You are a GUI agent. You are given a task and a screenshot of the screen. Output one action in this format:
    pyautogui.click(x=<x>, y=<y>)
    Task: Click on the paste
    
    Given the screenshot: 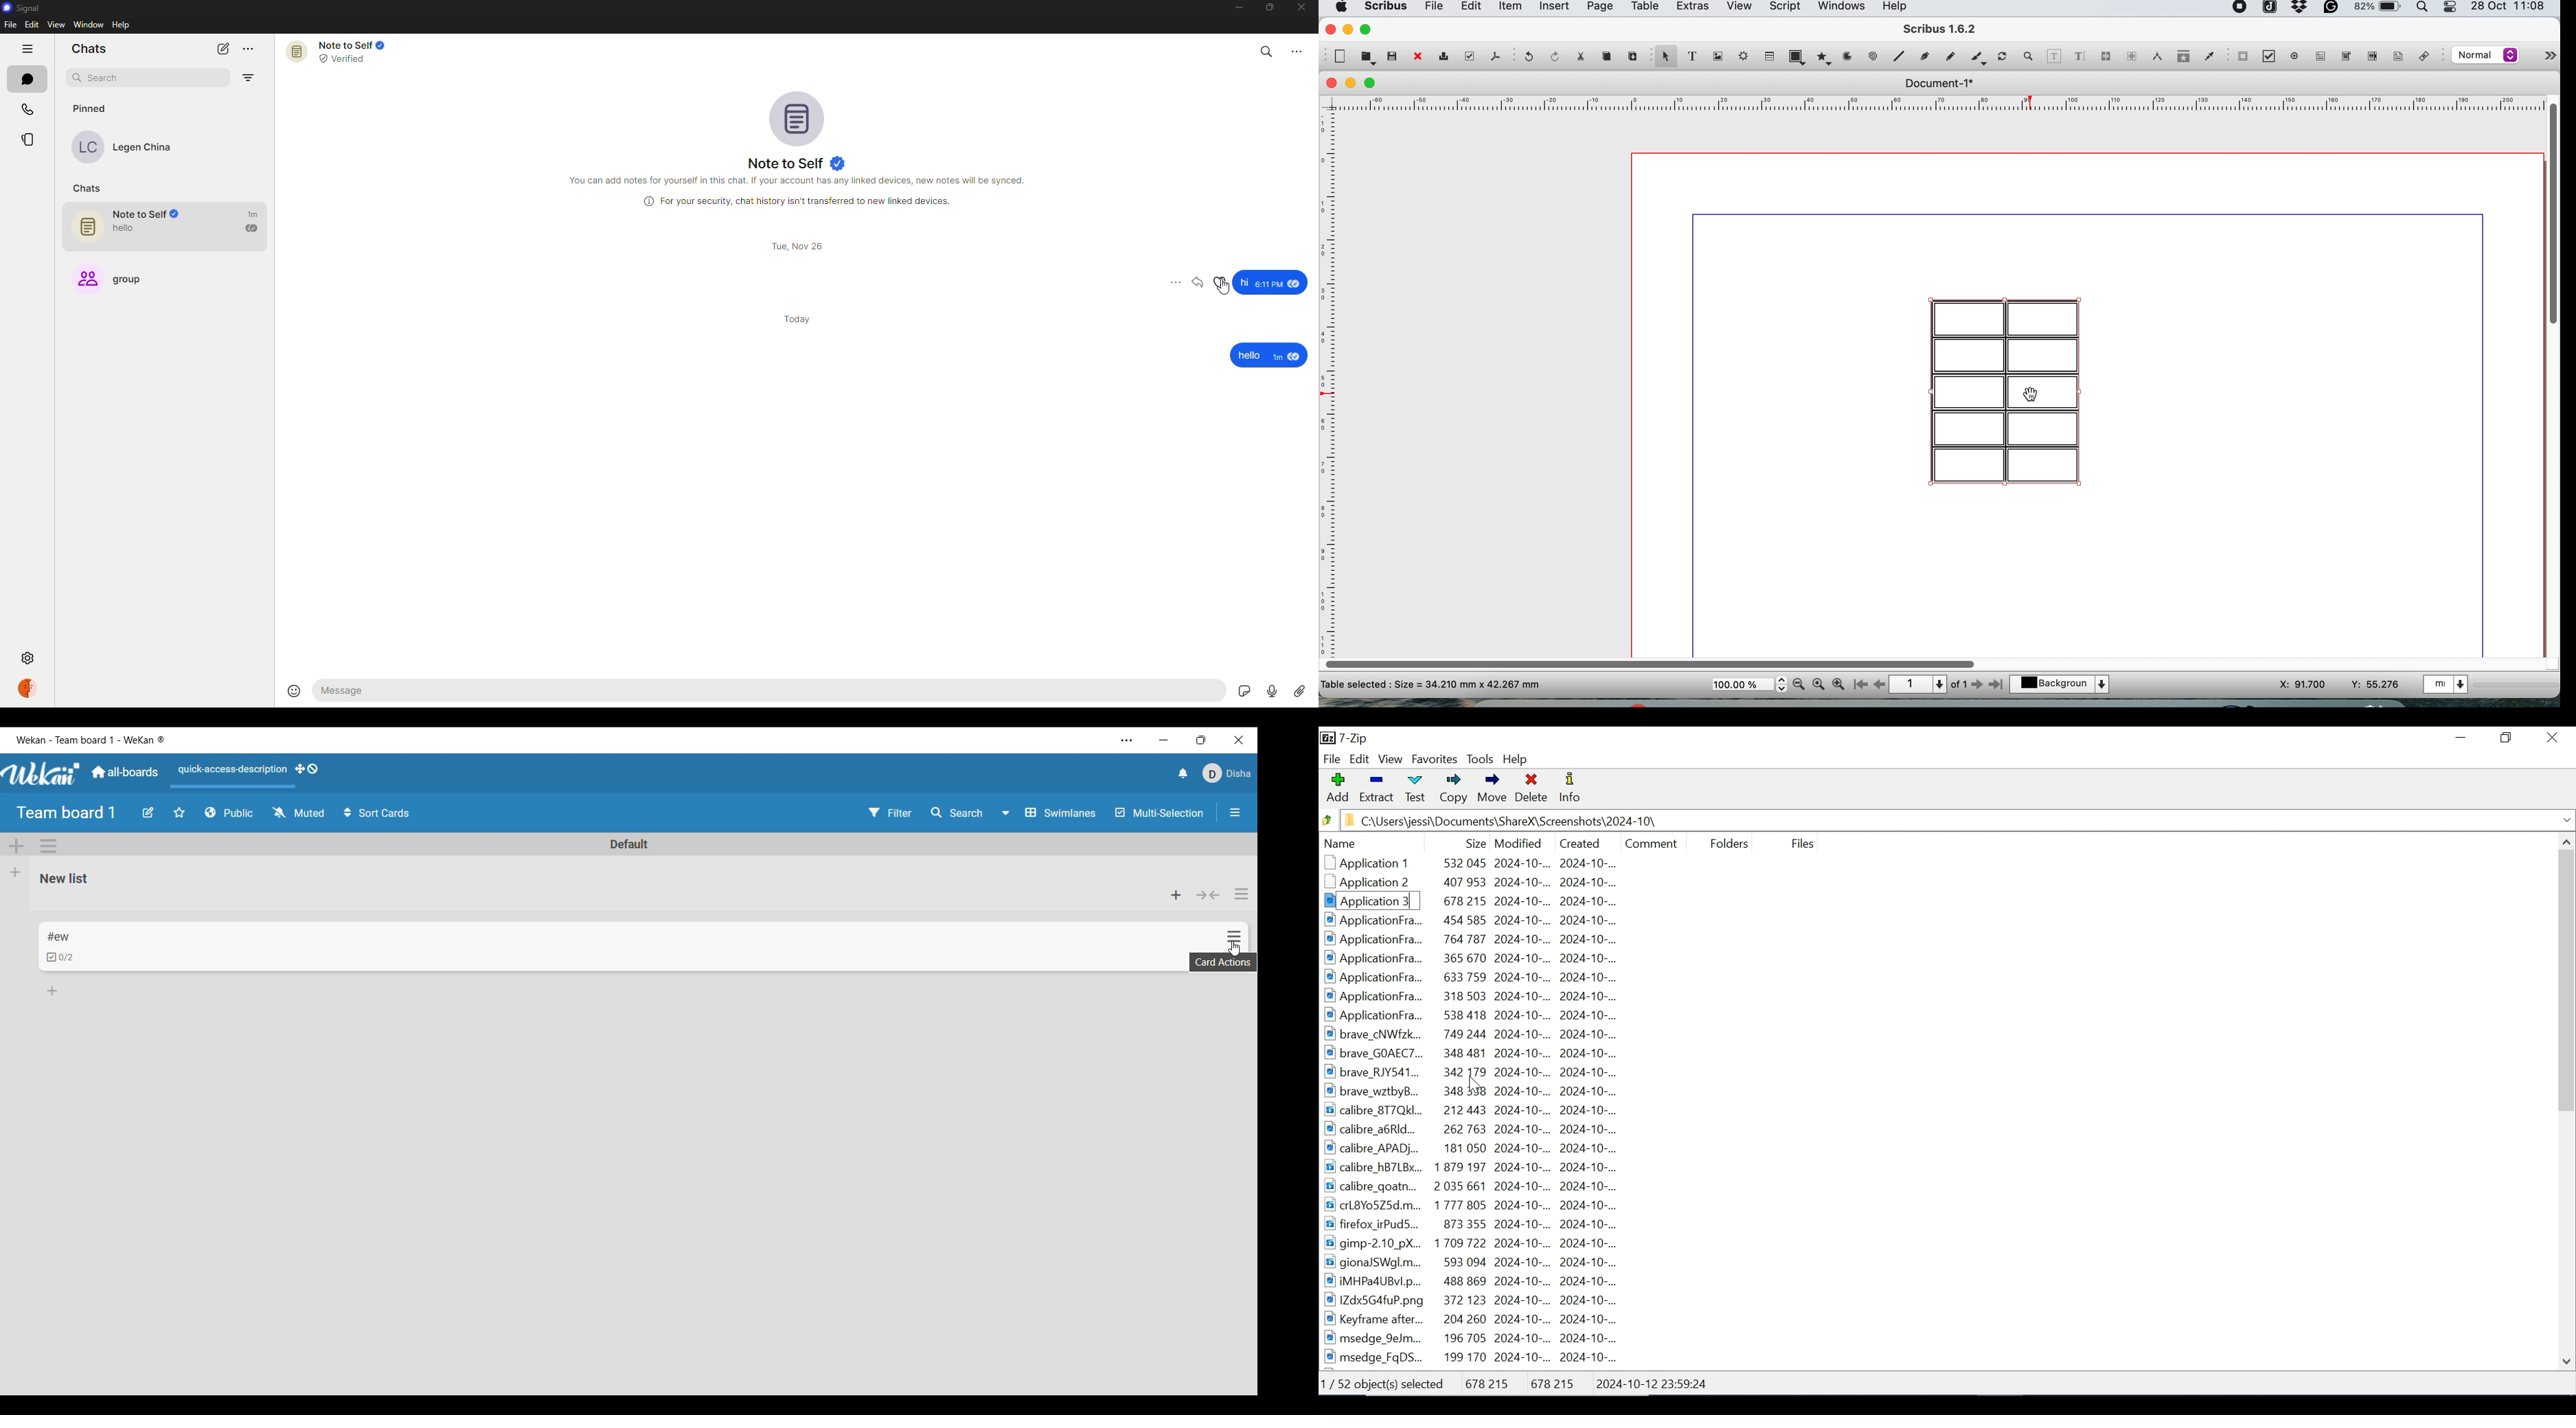 What is the action you would take?
    pyautogui.click(x=1631, y=55)
    